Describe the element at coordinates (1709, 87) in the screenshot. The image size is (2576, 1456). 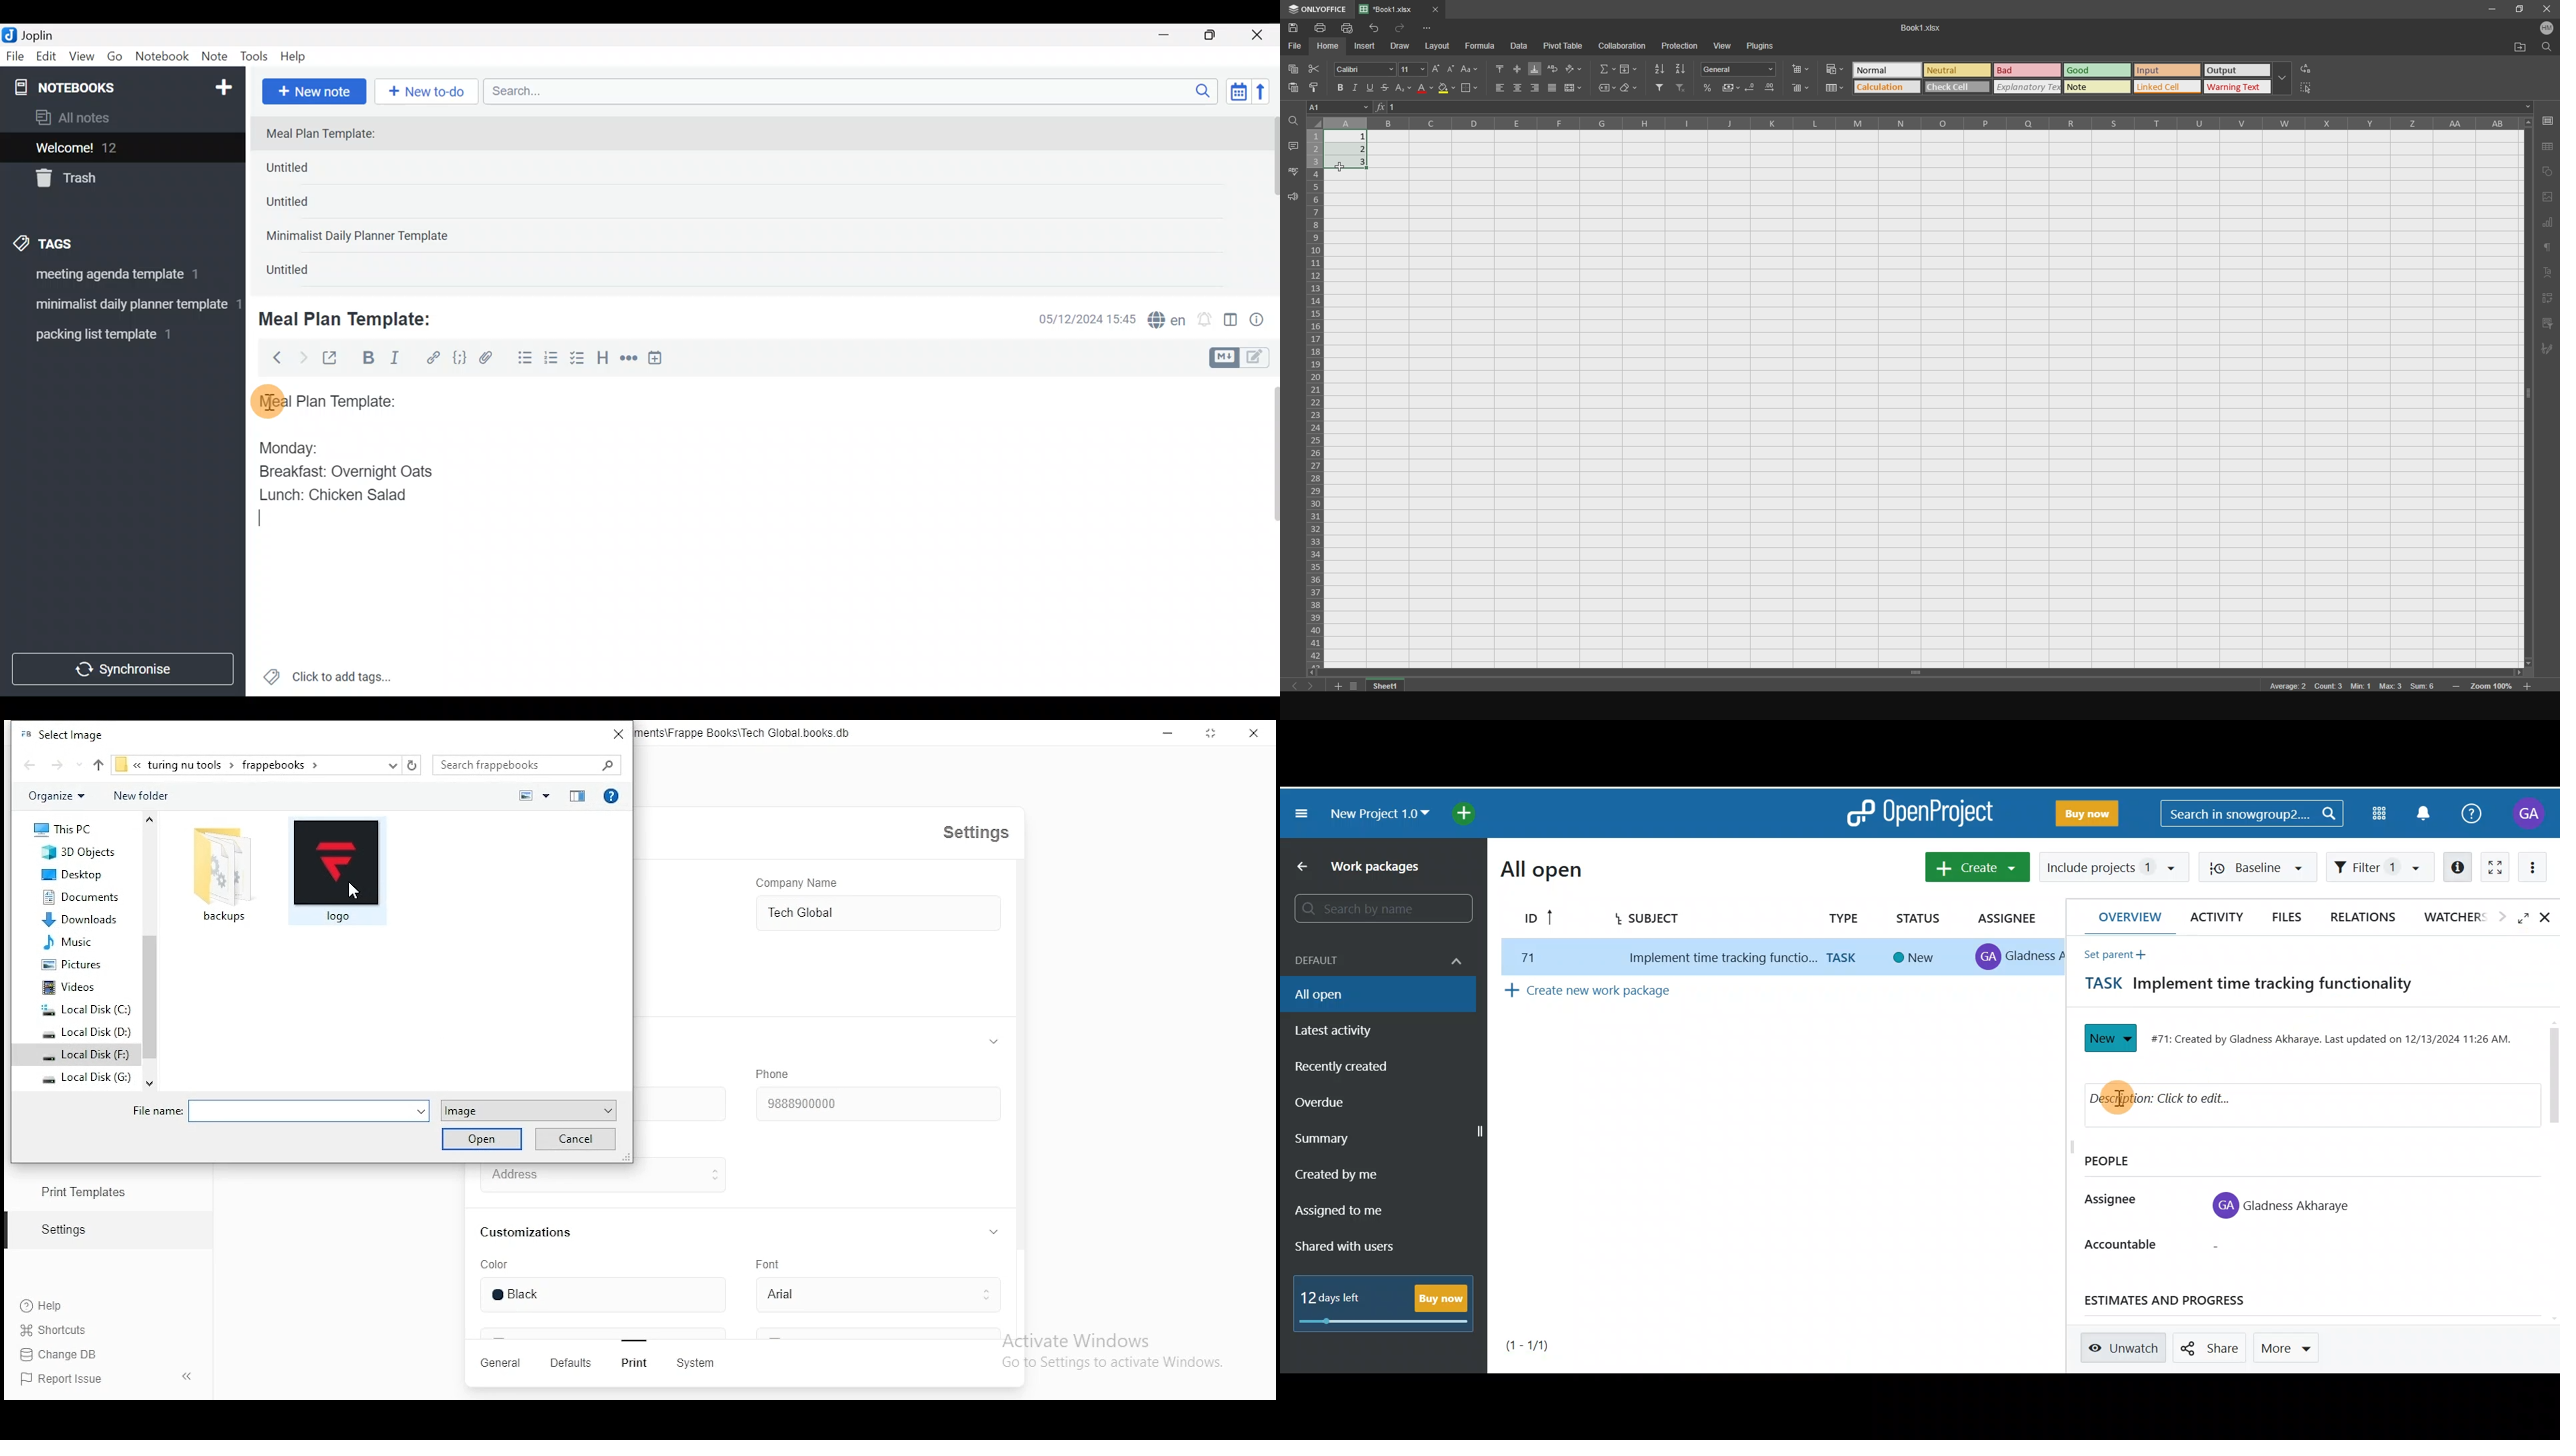
I see `` at that location.